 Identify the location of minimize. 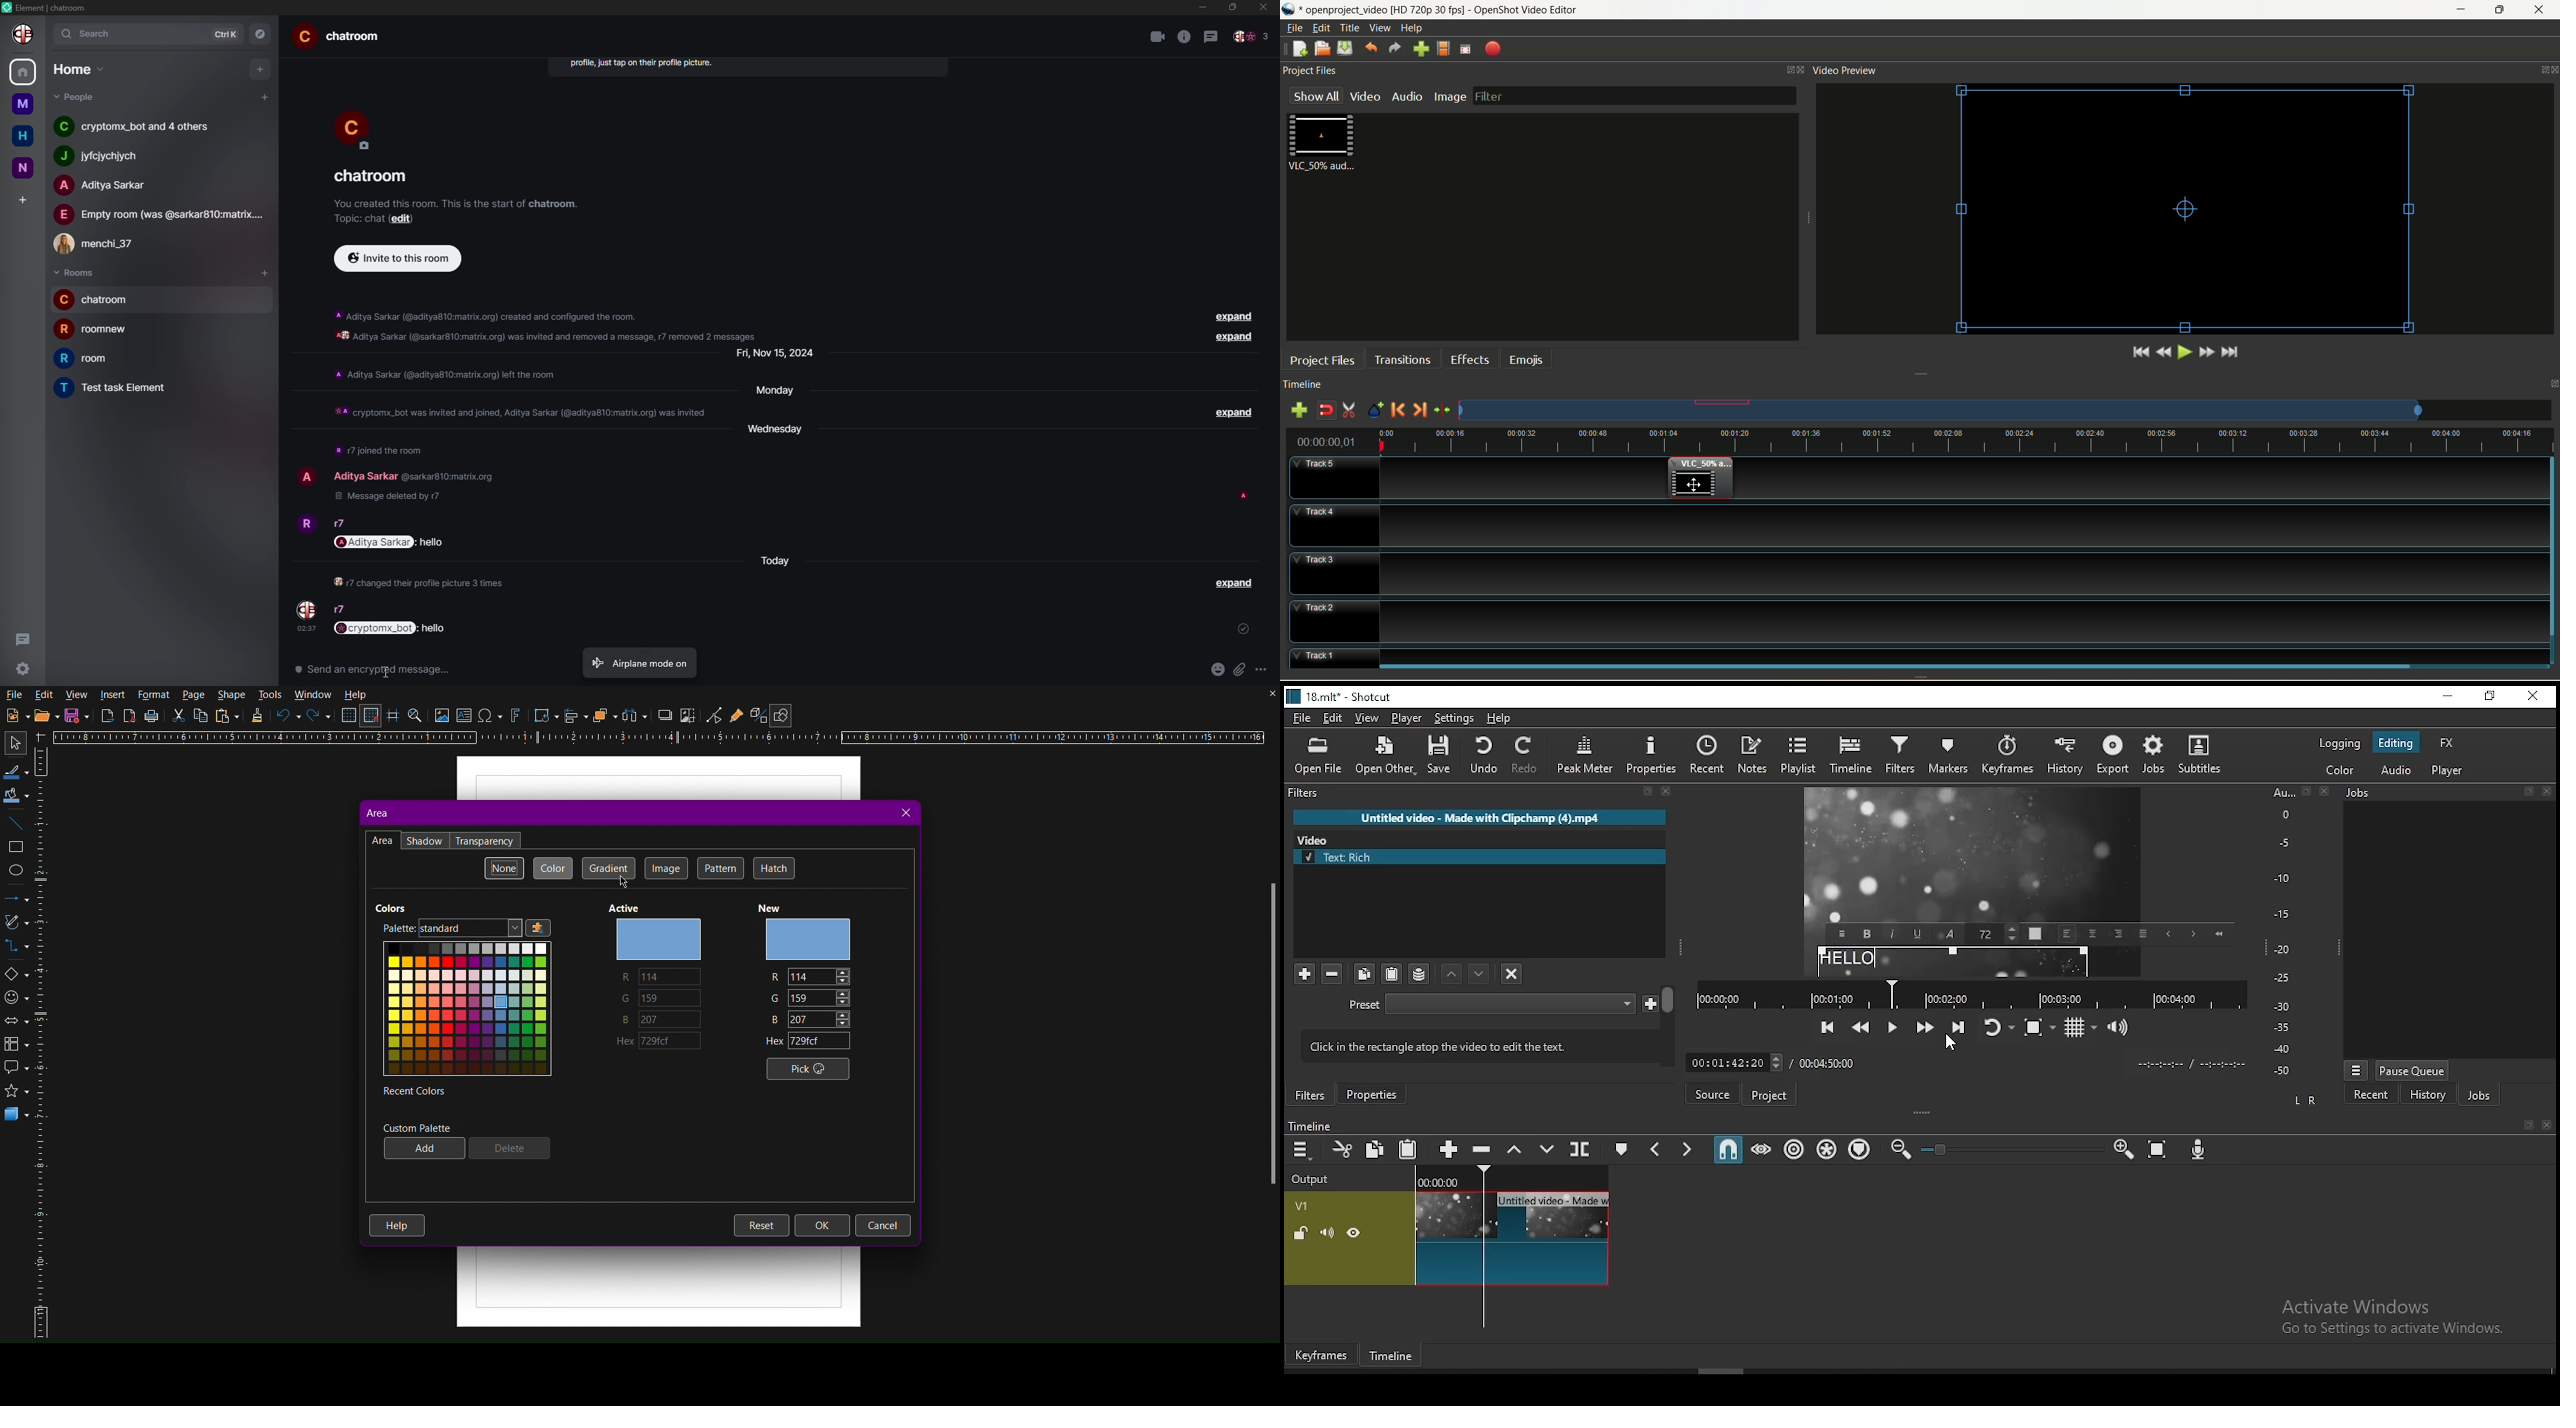
(2451, 695).